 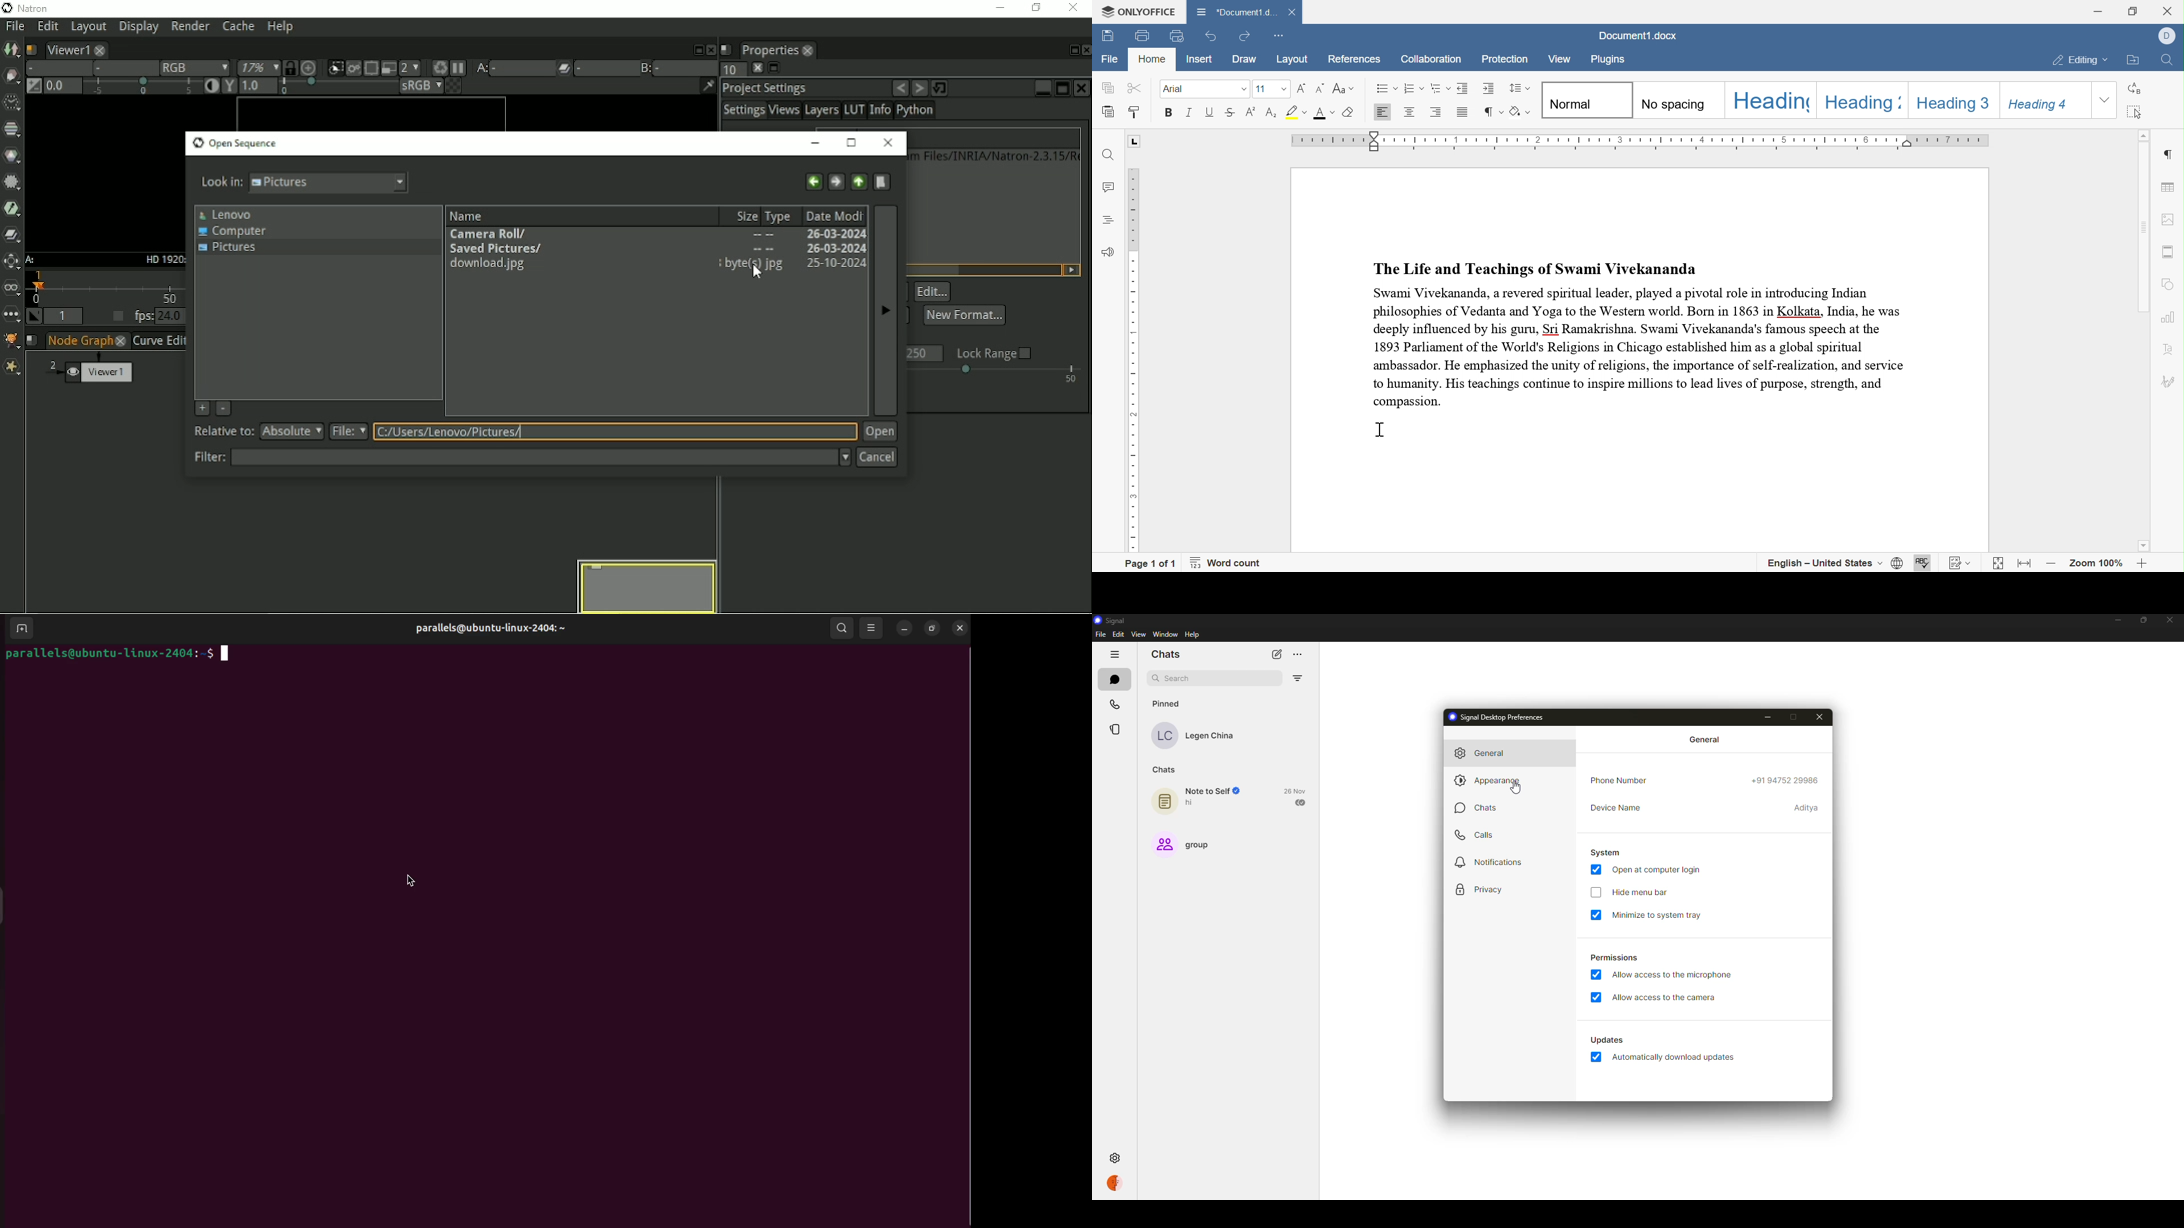 I want to click on Viewer input B, so click(x=644, y=67).